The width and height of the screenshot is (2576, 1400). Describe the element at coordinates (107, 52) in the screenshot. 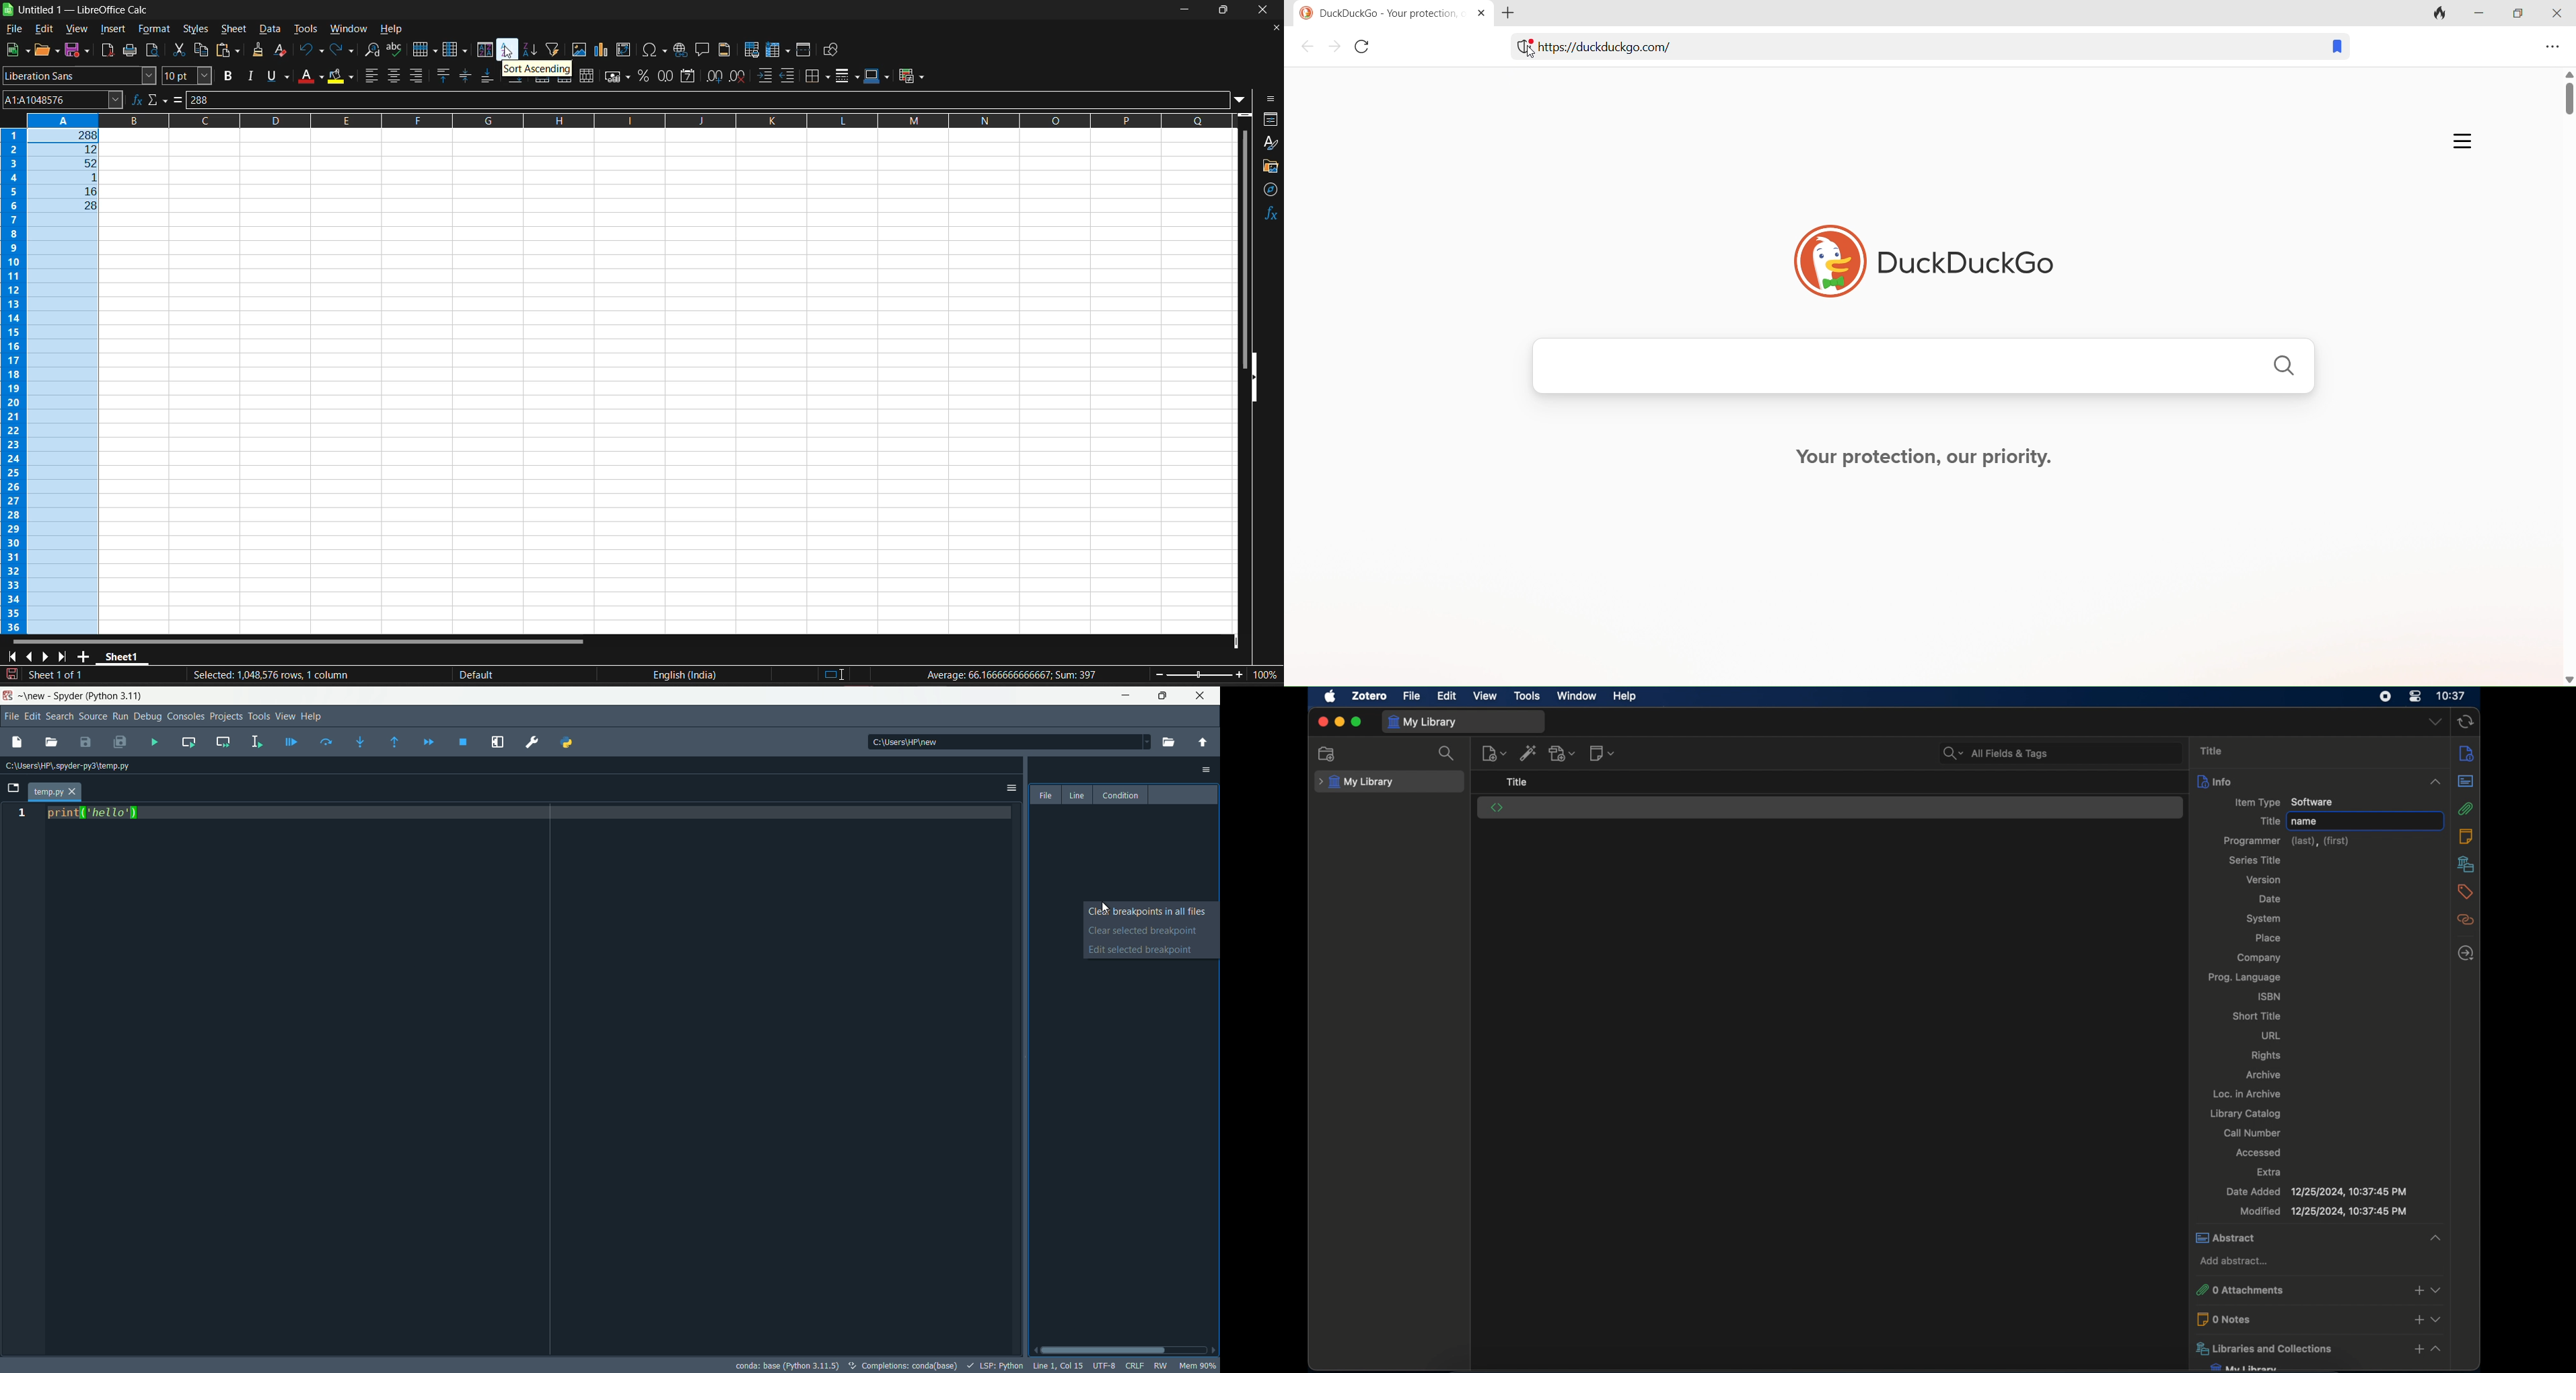

I see `export directly as PDF` at that location.